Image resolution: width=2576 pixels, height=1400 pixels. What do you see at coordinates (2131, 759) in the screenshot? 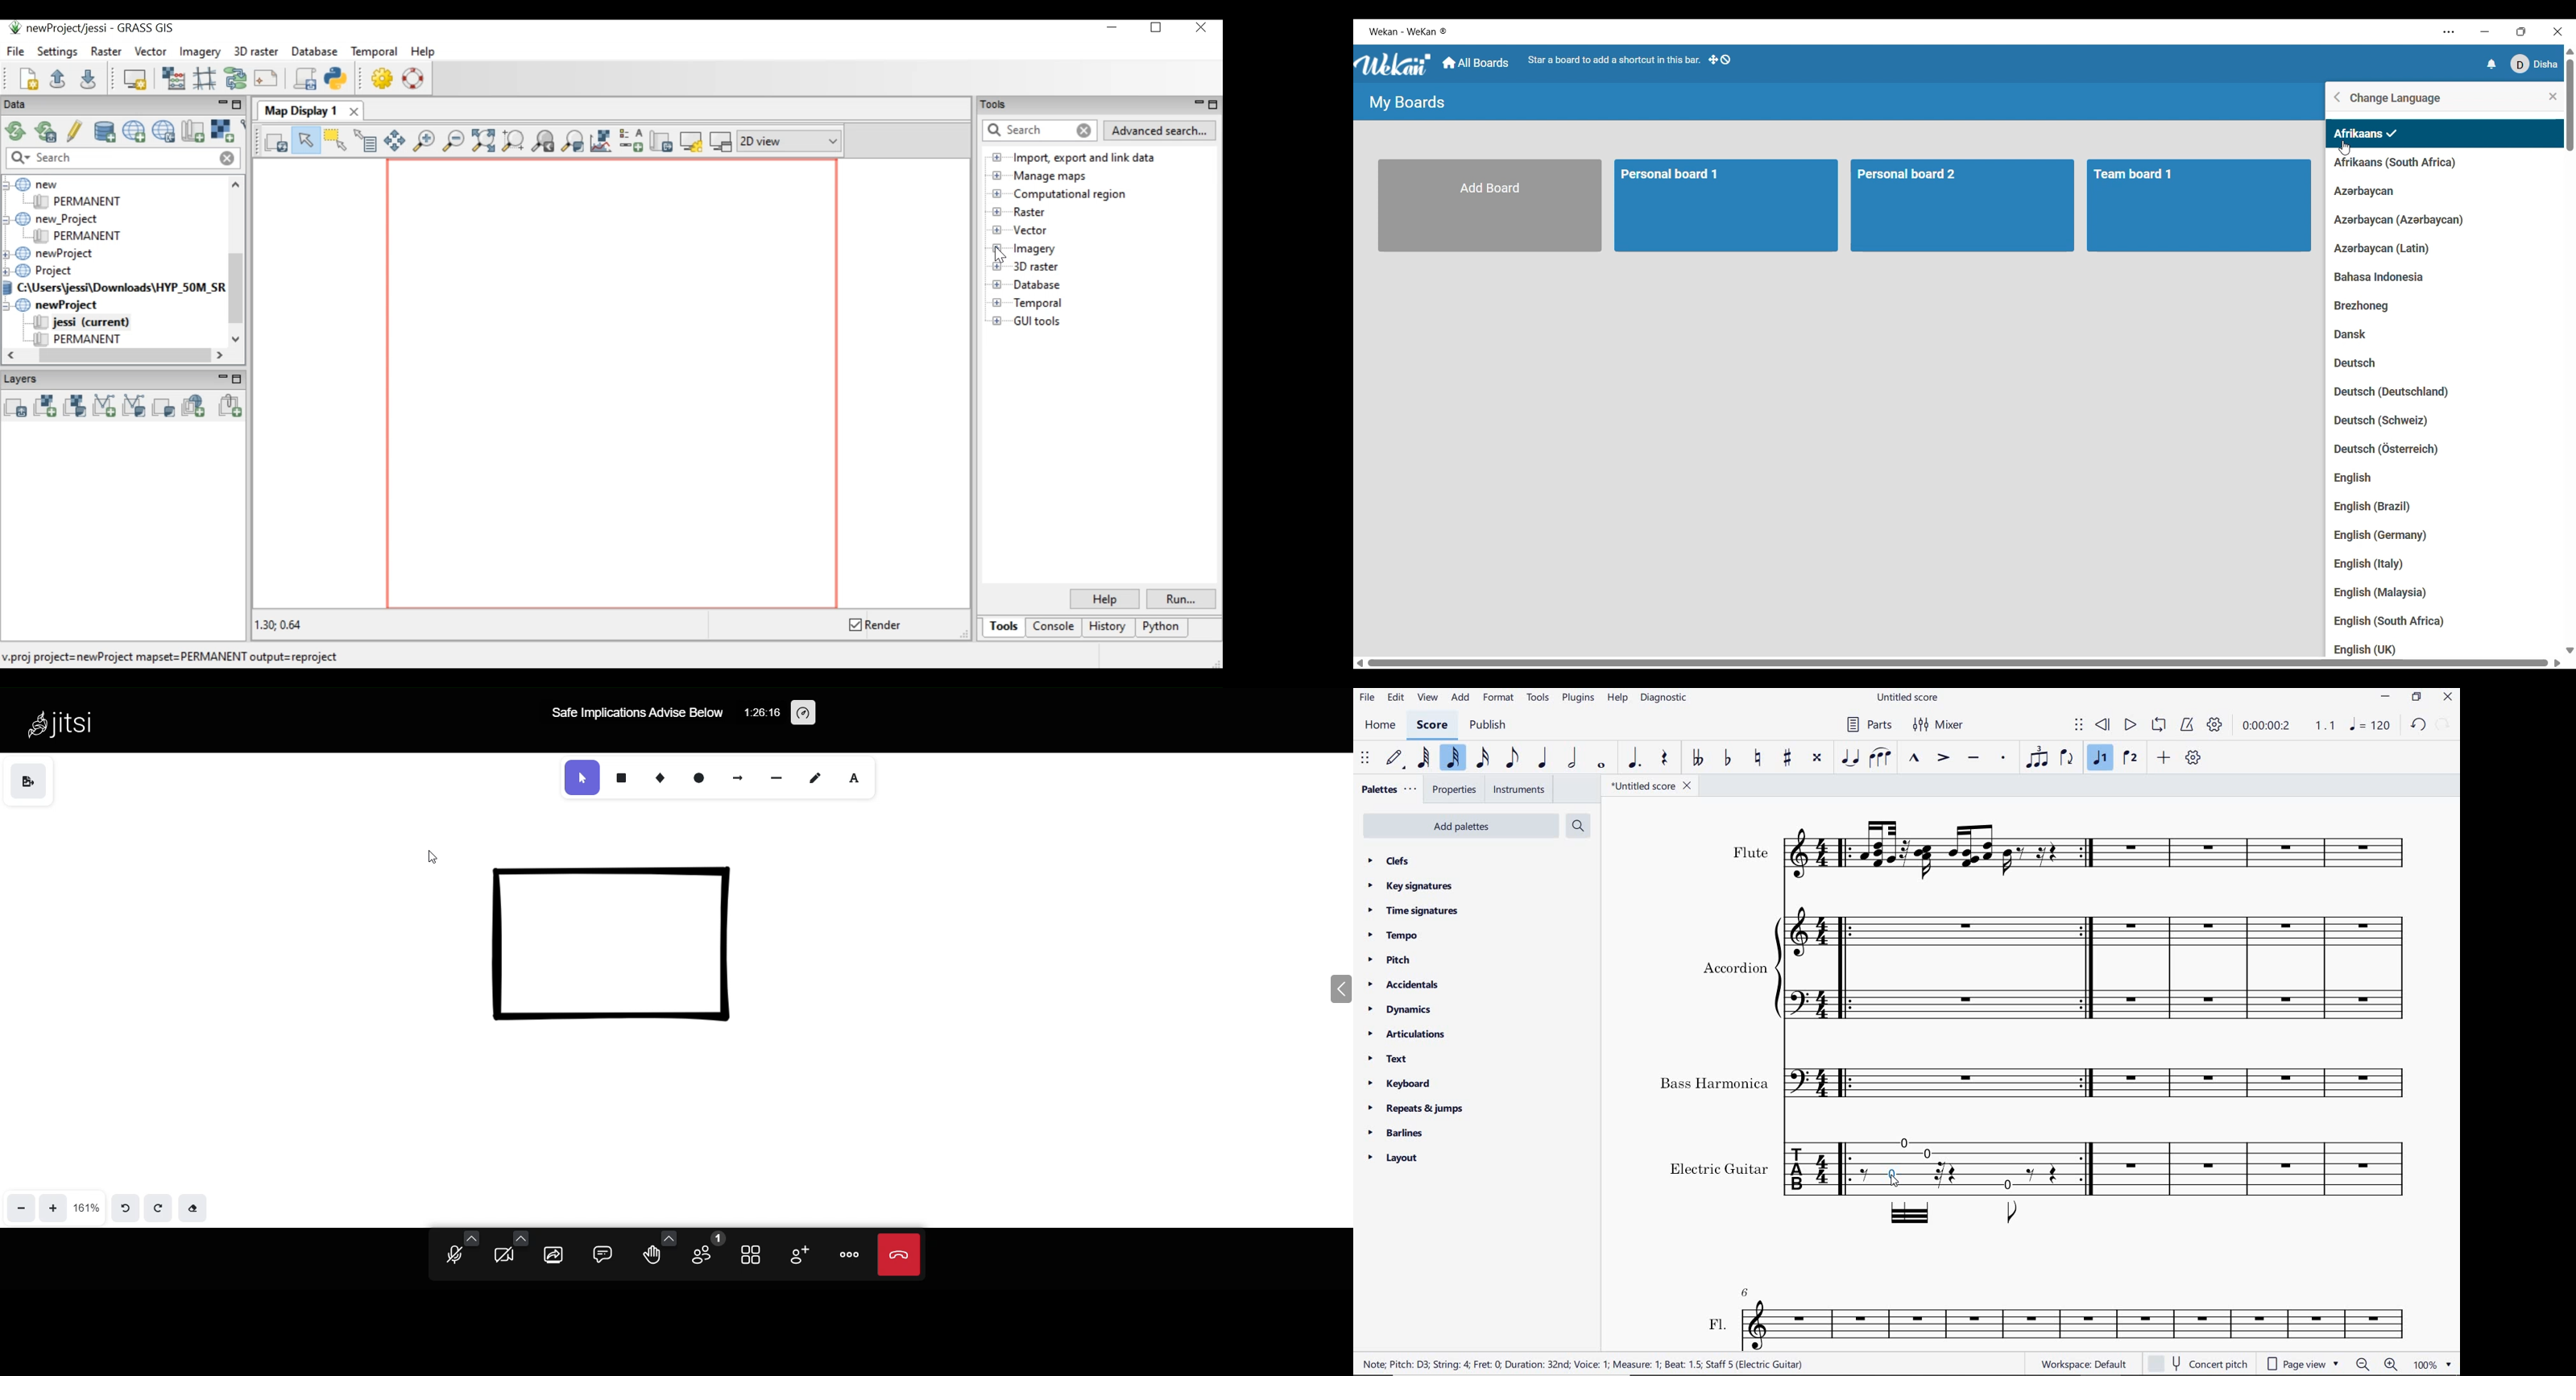
I see `voice 2` at bounding box center [2131, 759].